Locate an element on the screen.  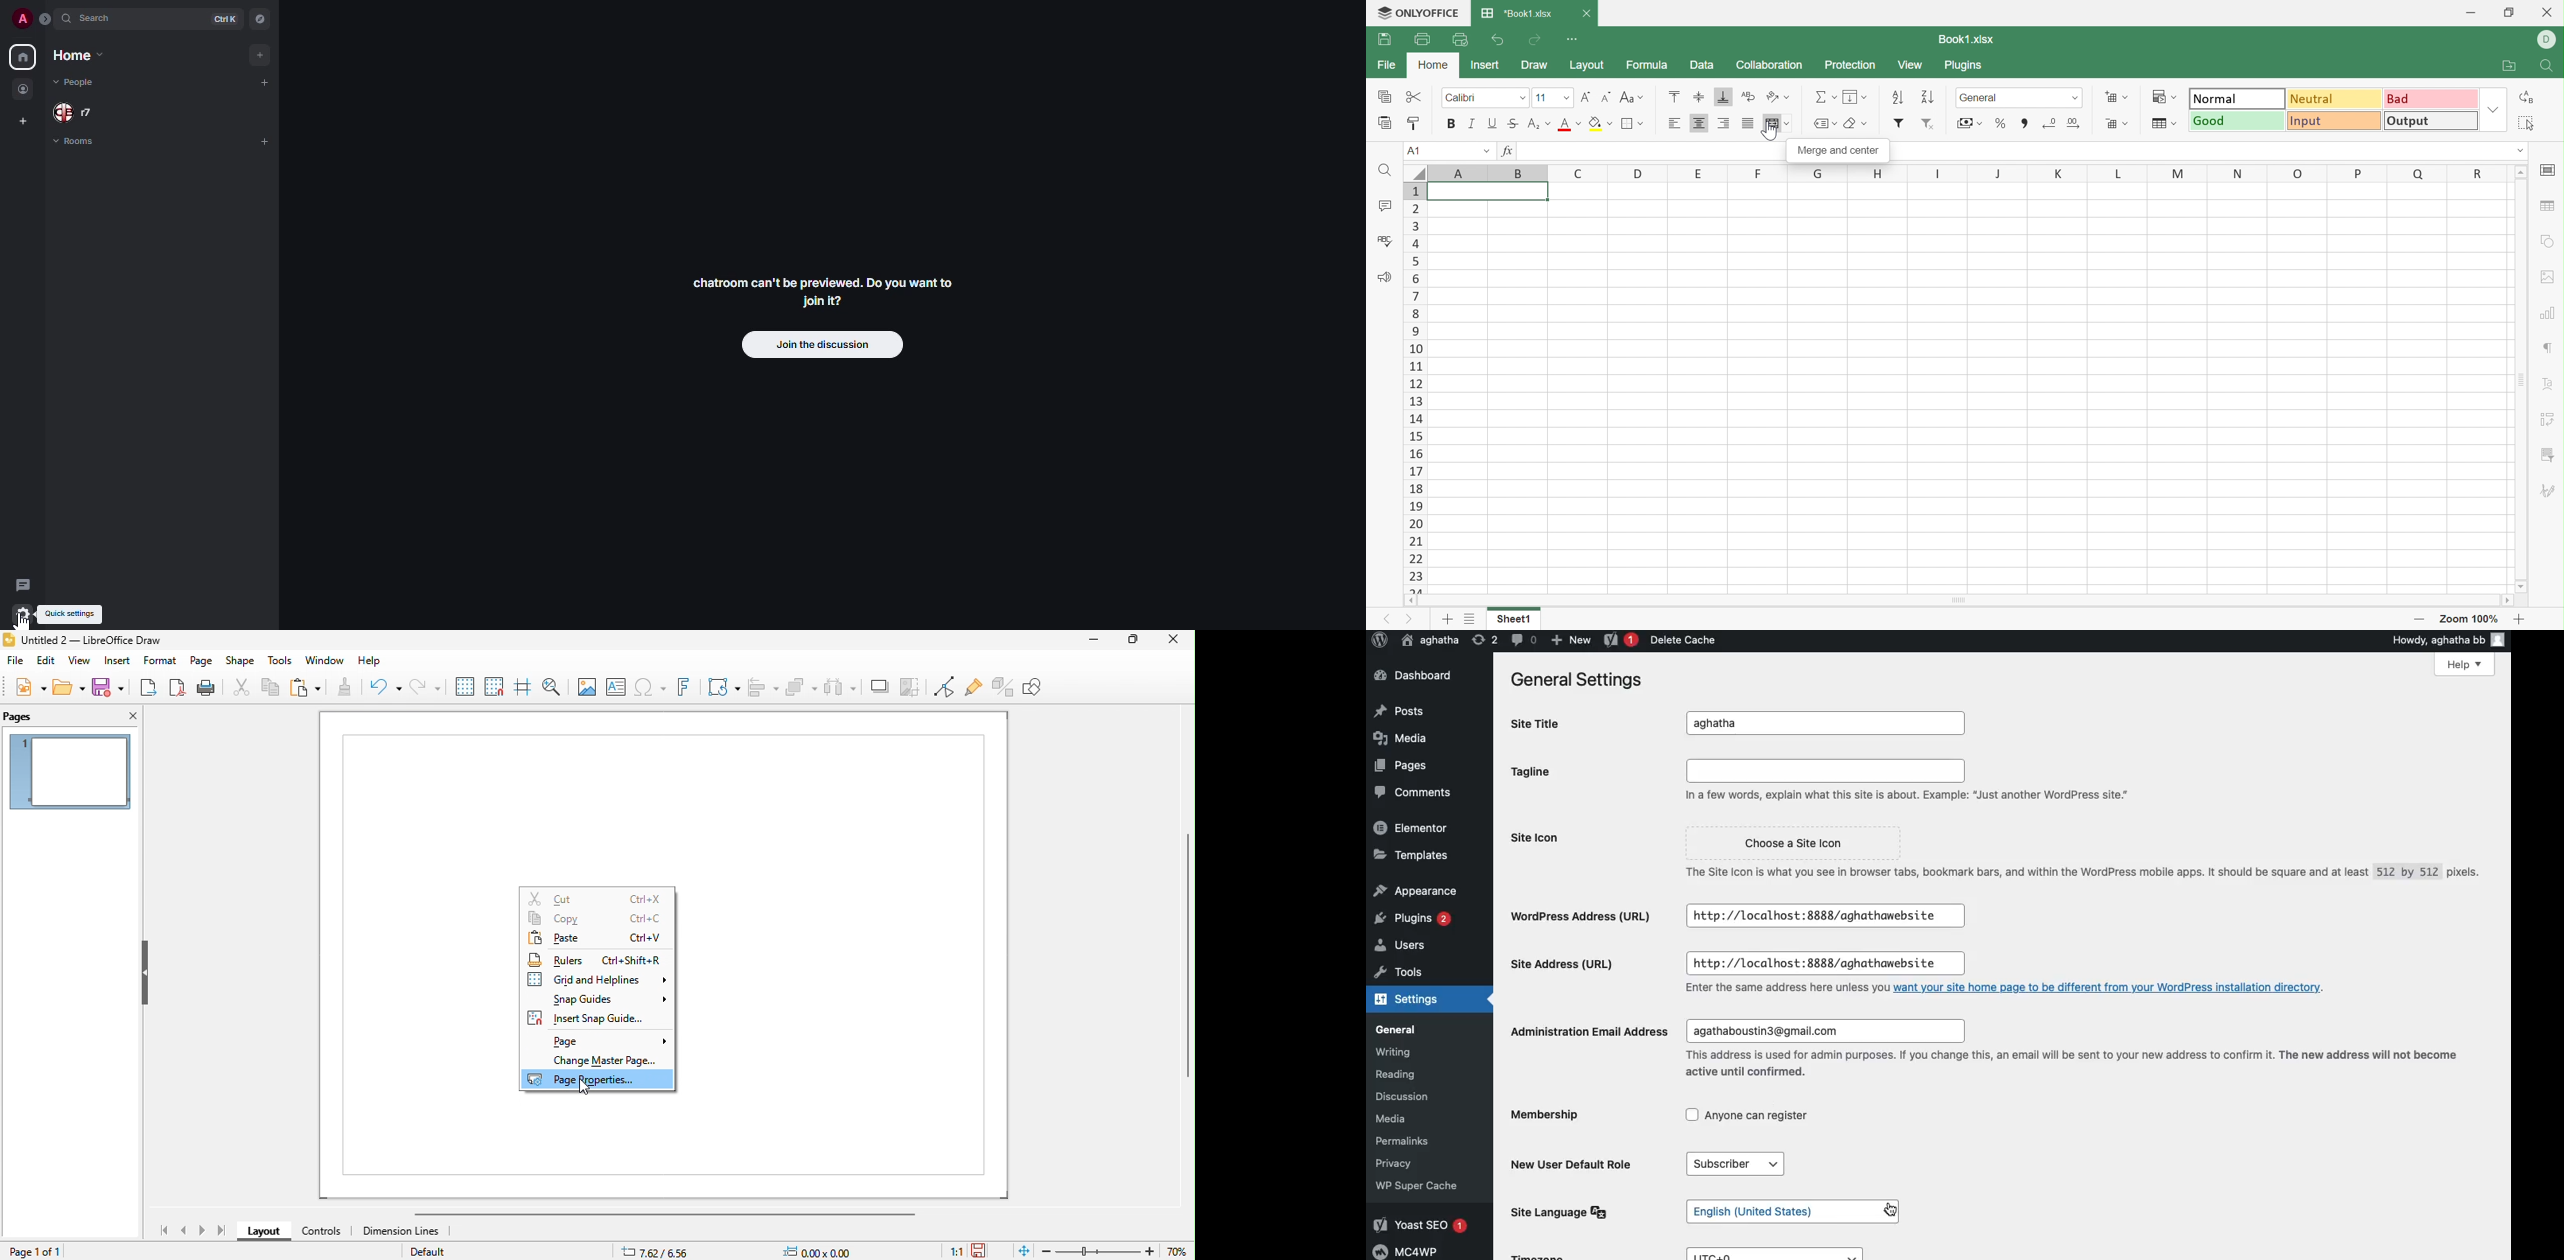
Redo is located at coordinates (1534, 41).